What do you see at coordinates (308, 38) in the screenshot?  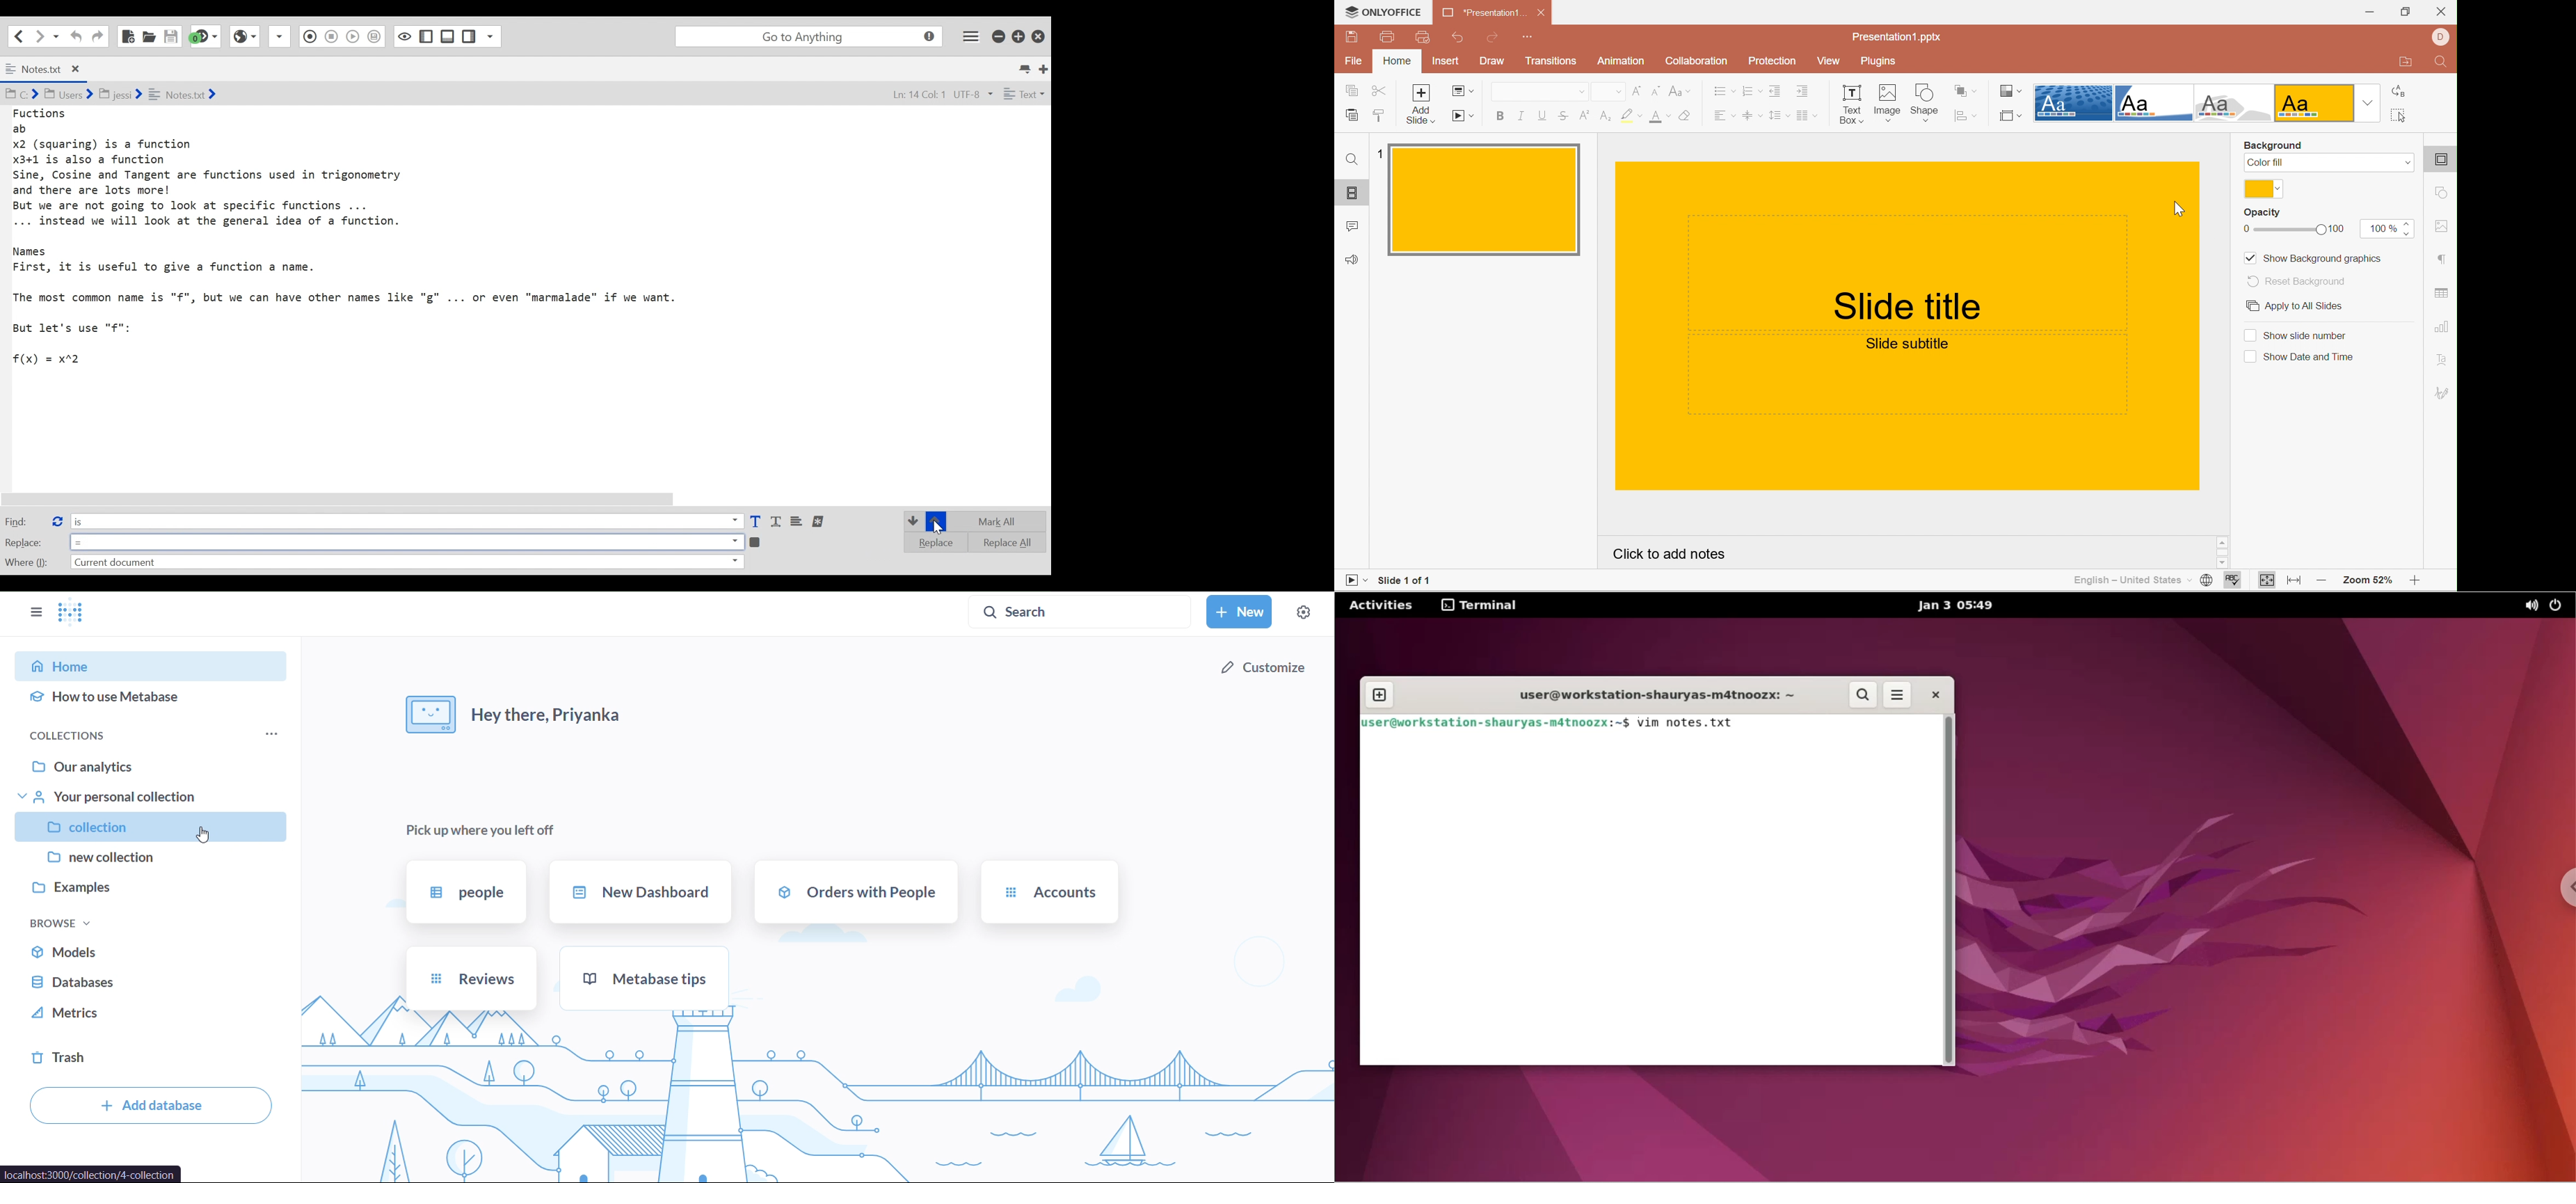 I see `Stop Recording Macro` at bounding box center [308, 38].